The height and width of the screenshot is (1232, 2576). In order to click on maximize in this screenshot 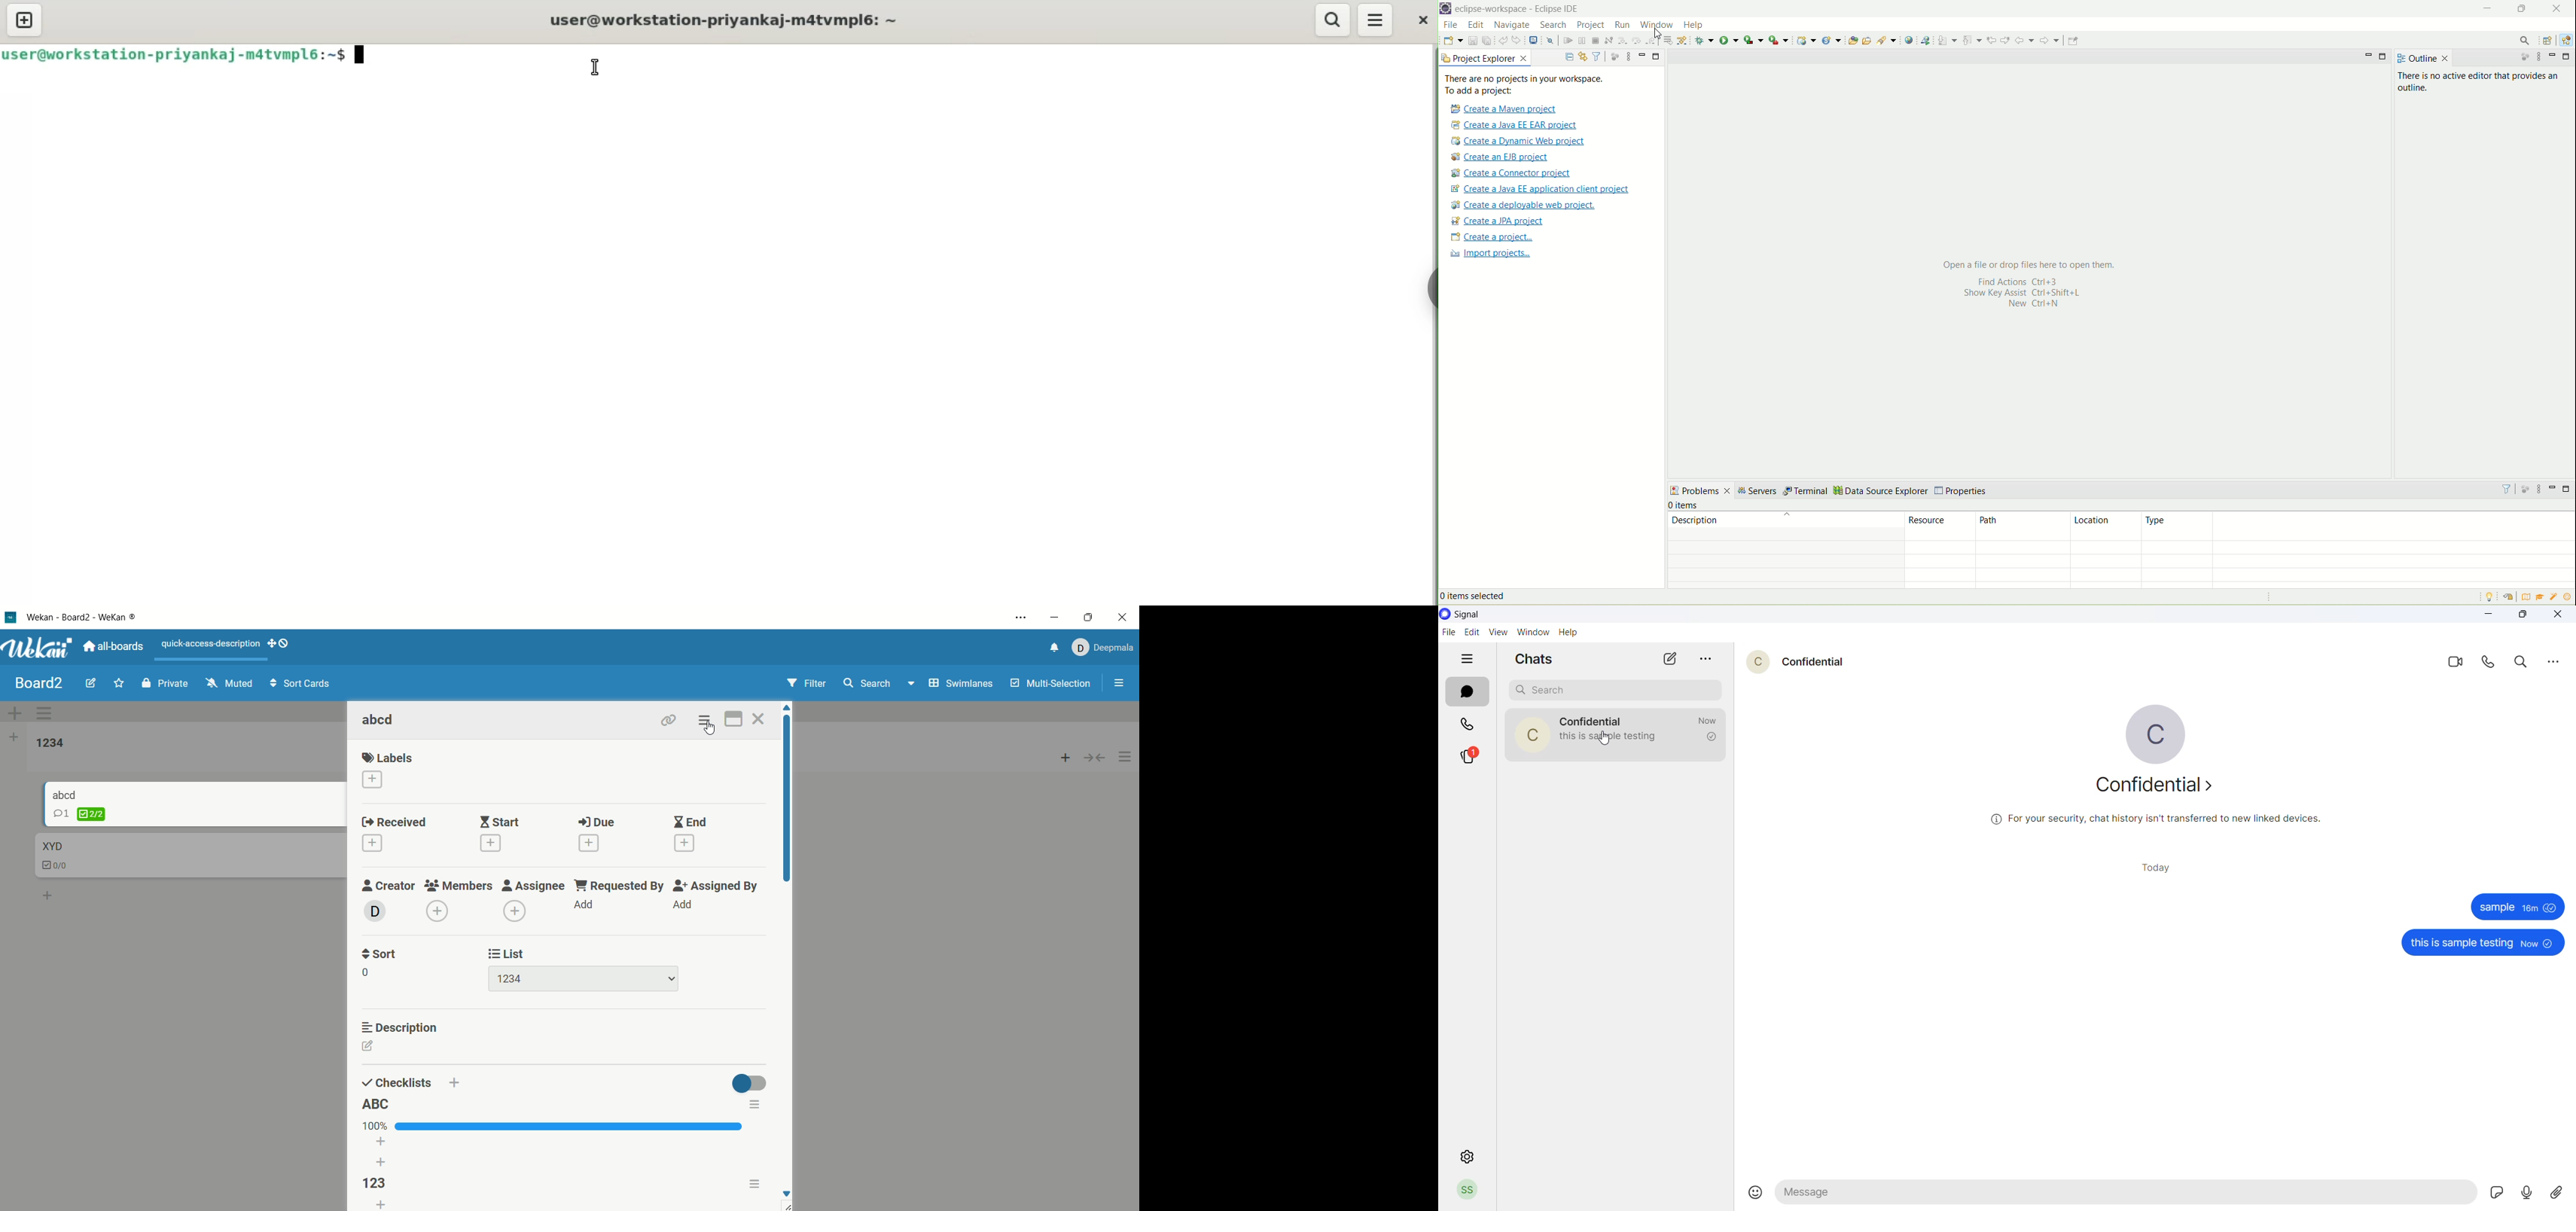, I will do `click(1088, 616)`.